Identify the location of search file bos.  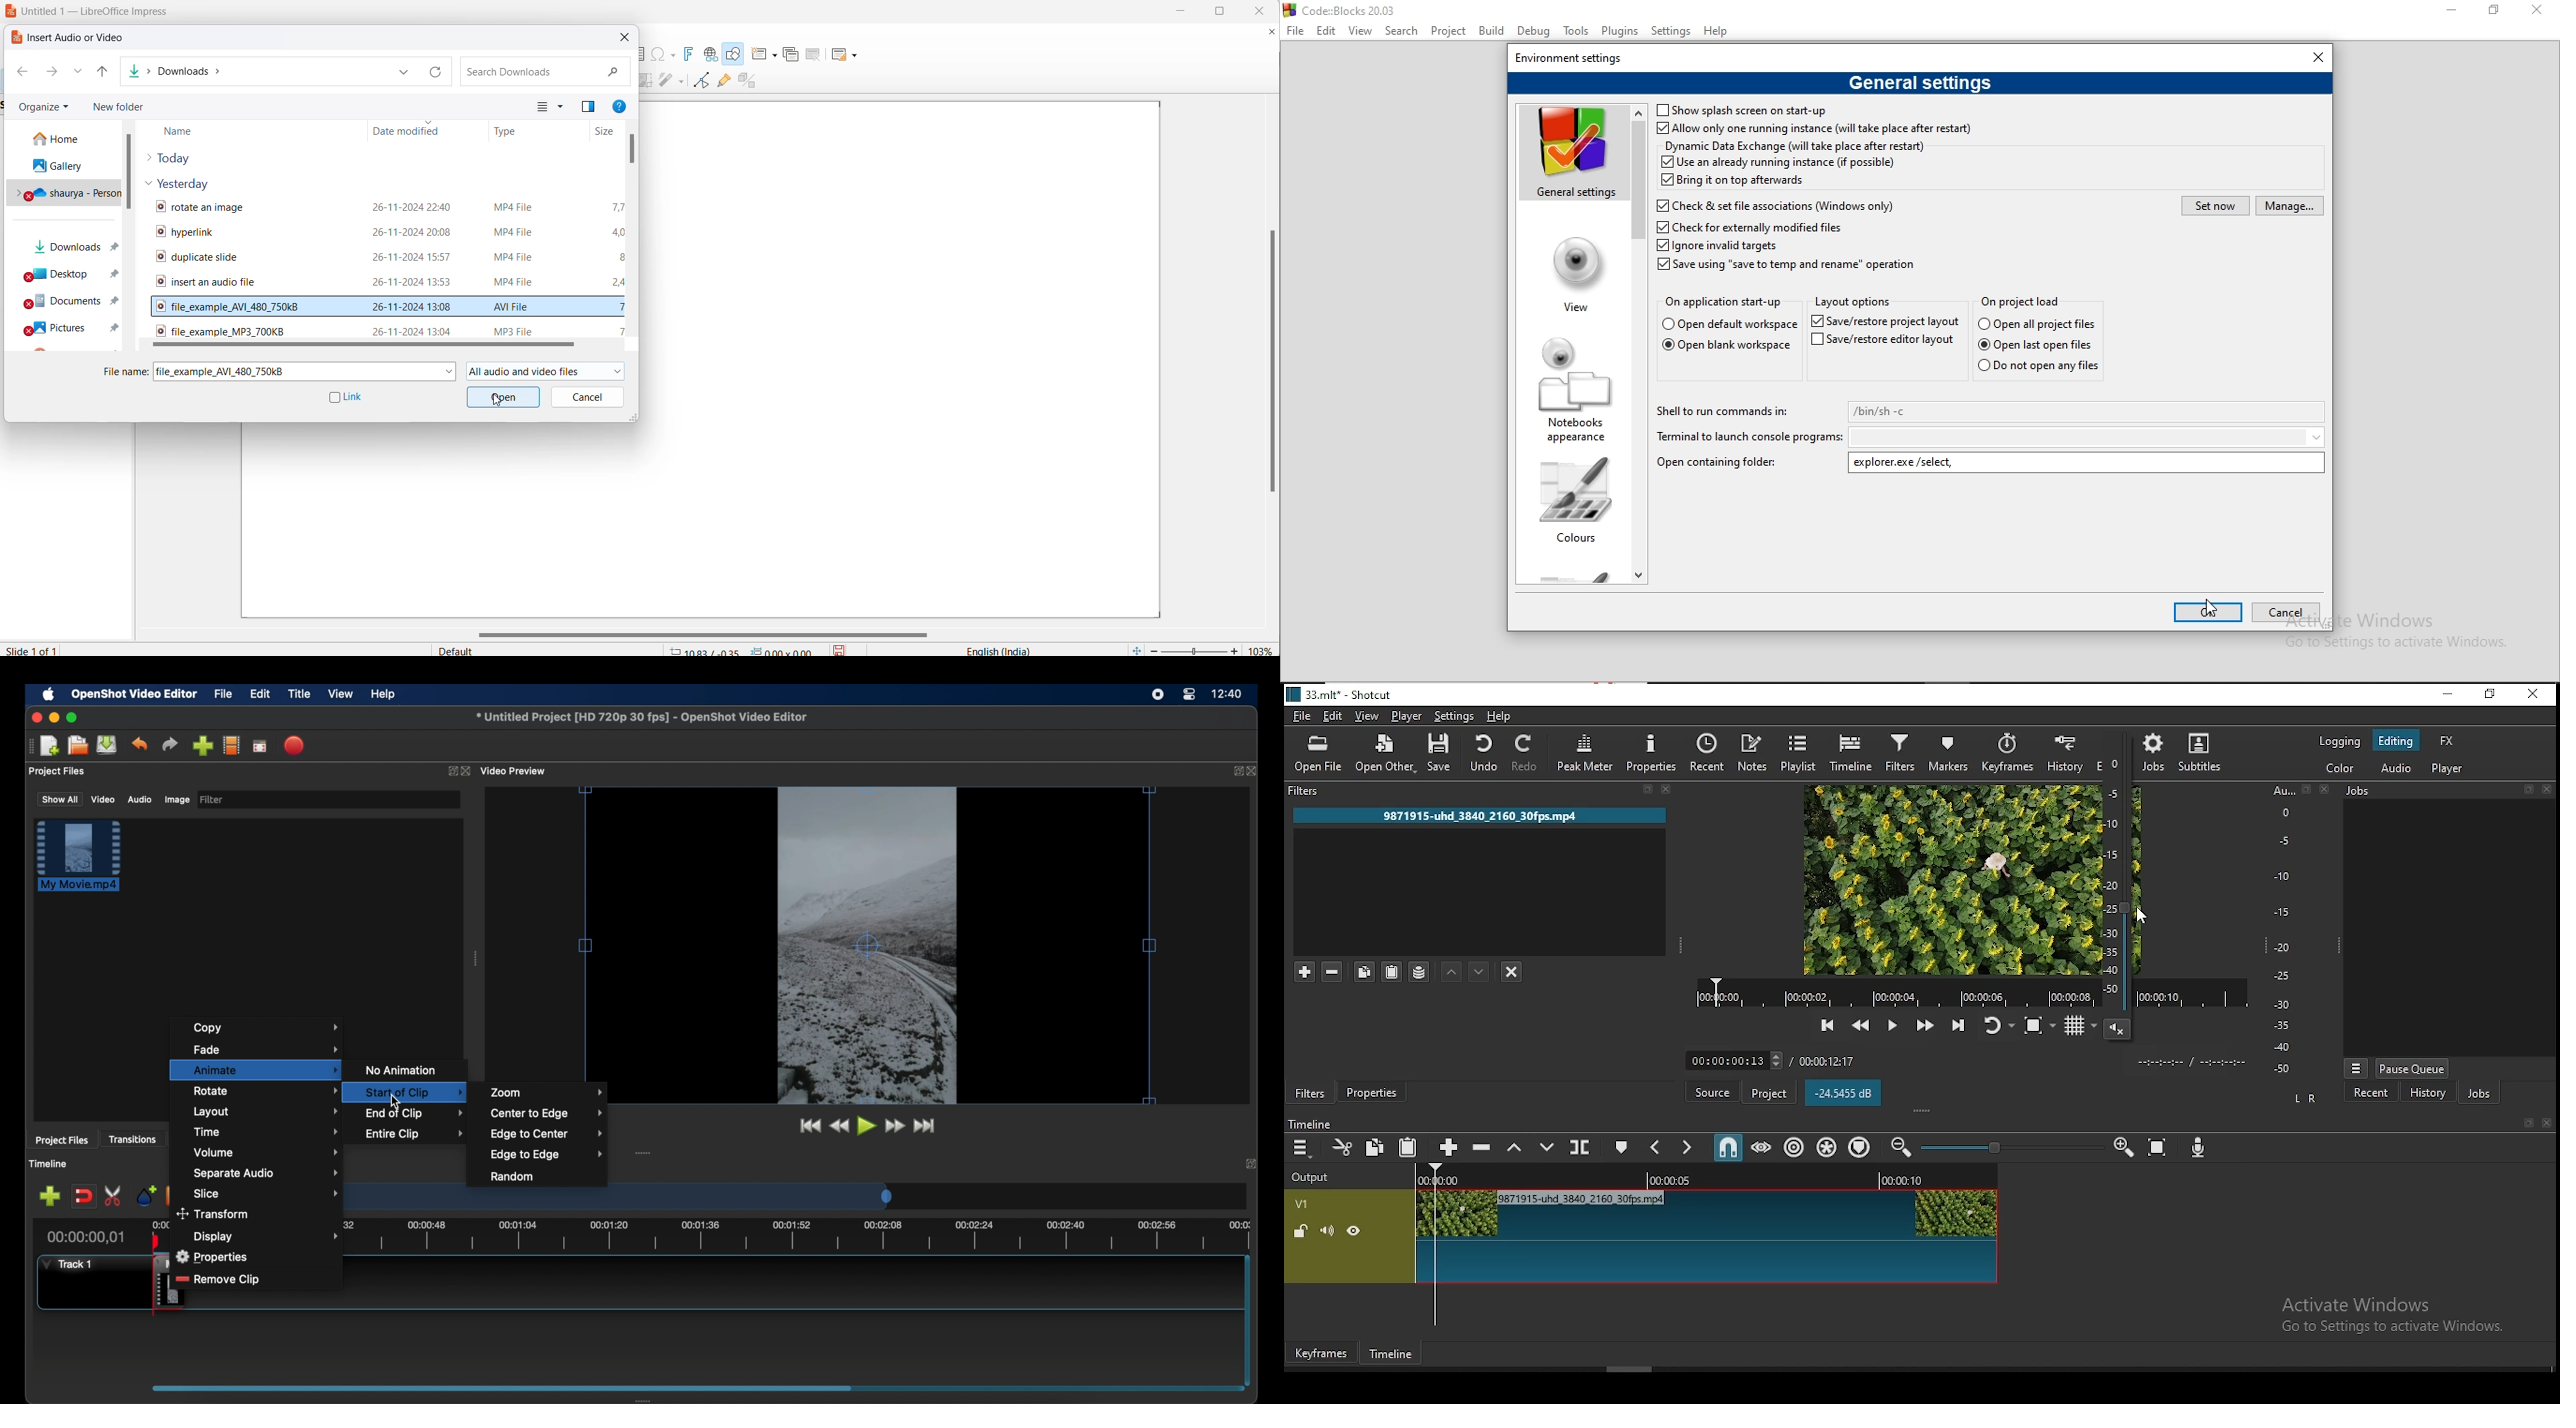
(548, 71).